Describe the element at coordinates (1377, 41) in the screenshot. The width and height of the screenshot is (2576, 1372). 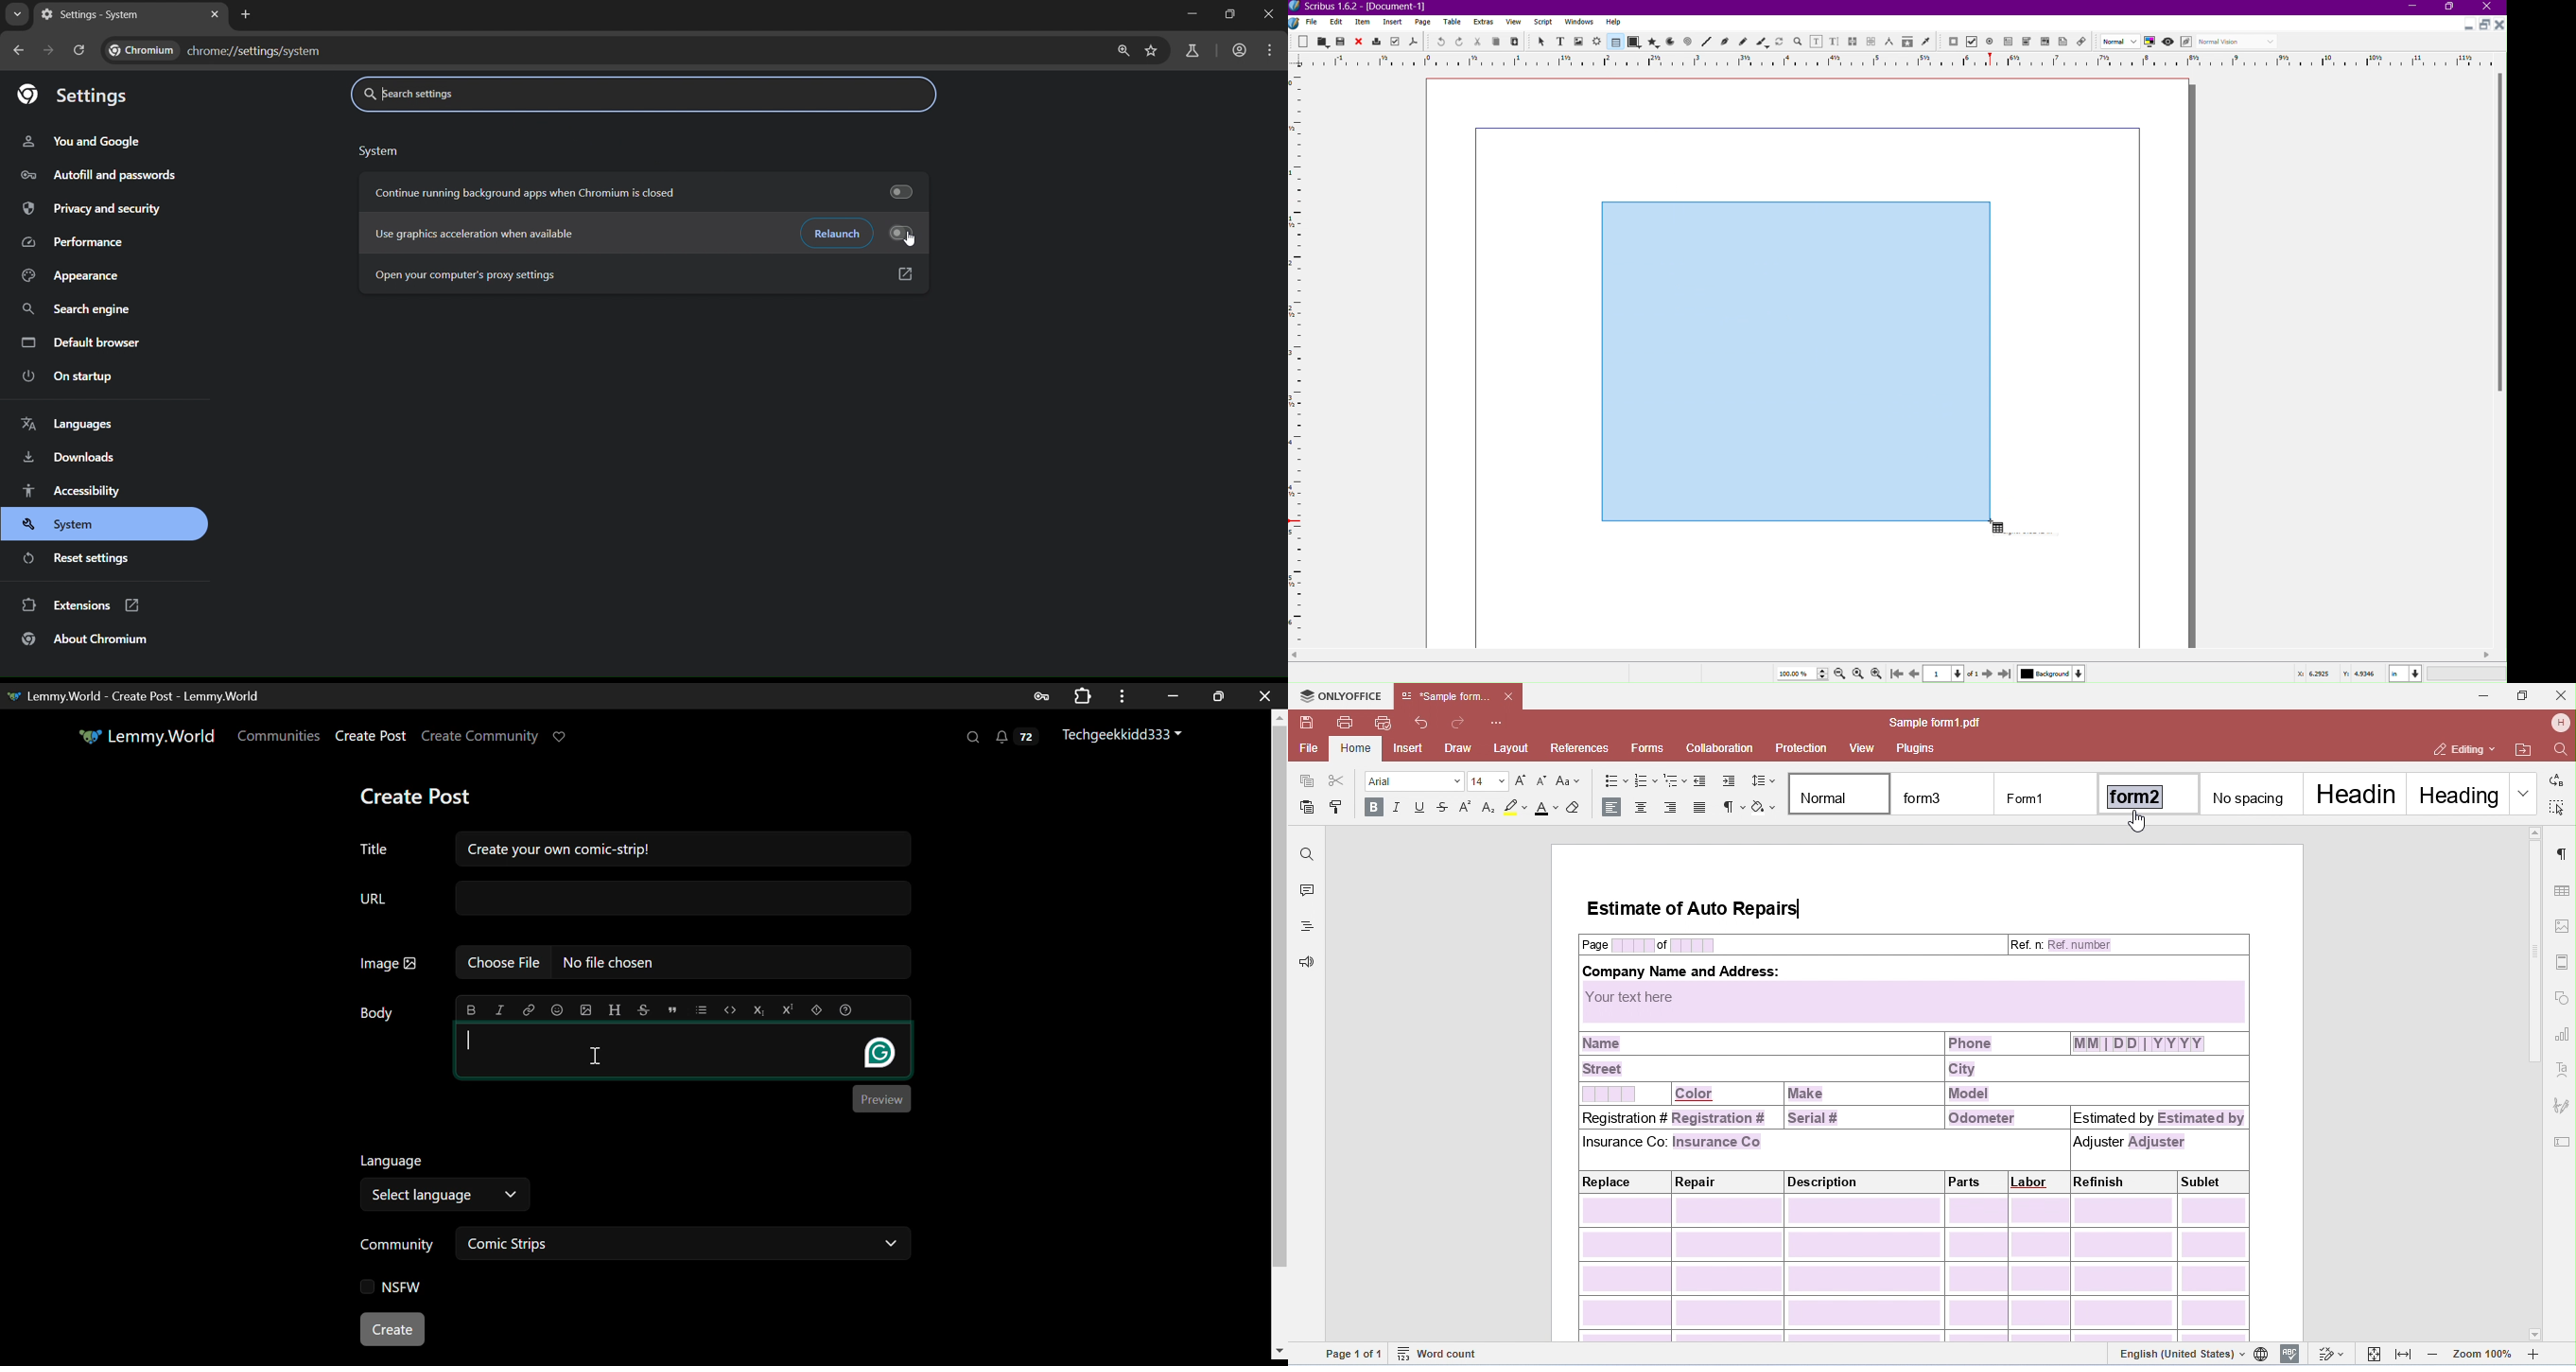
I see `Print` at that location.